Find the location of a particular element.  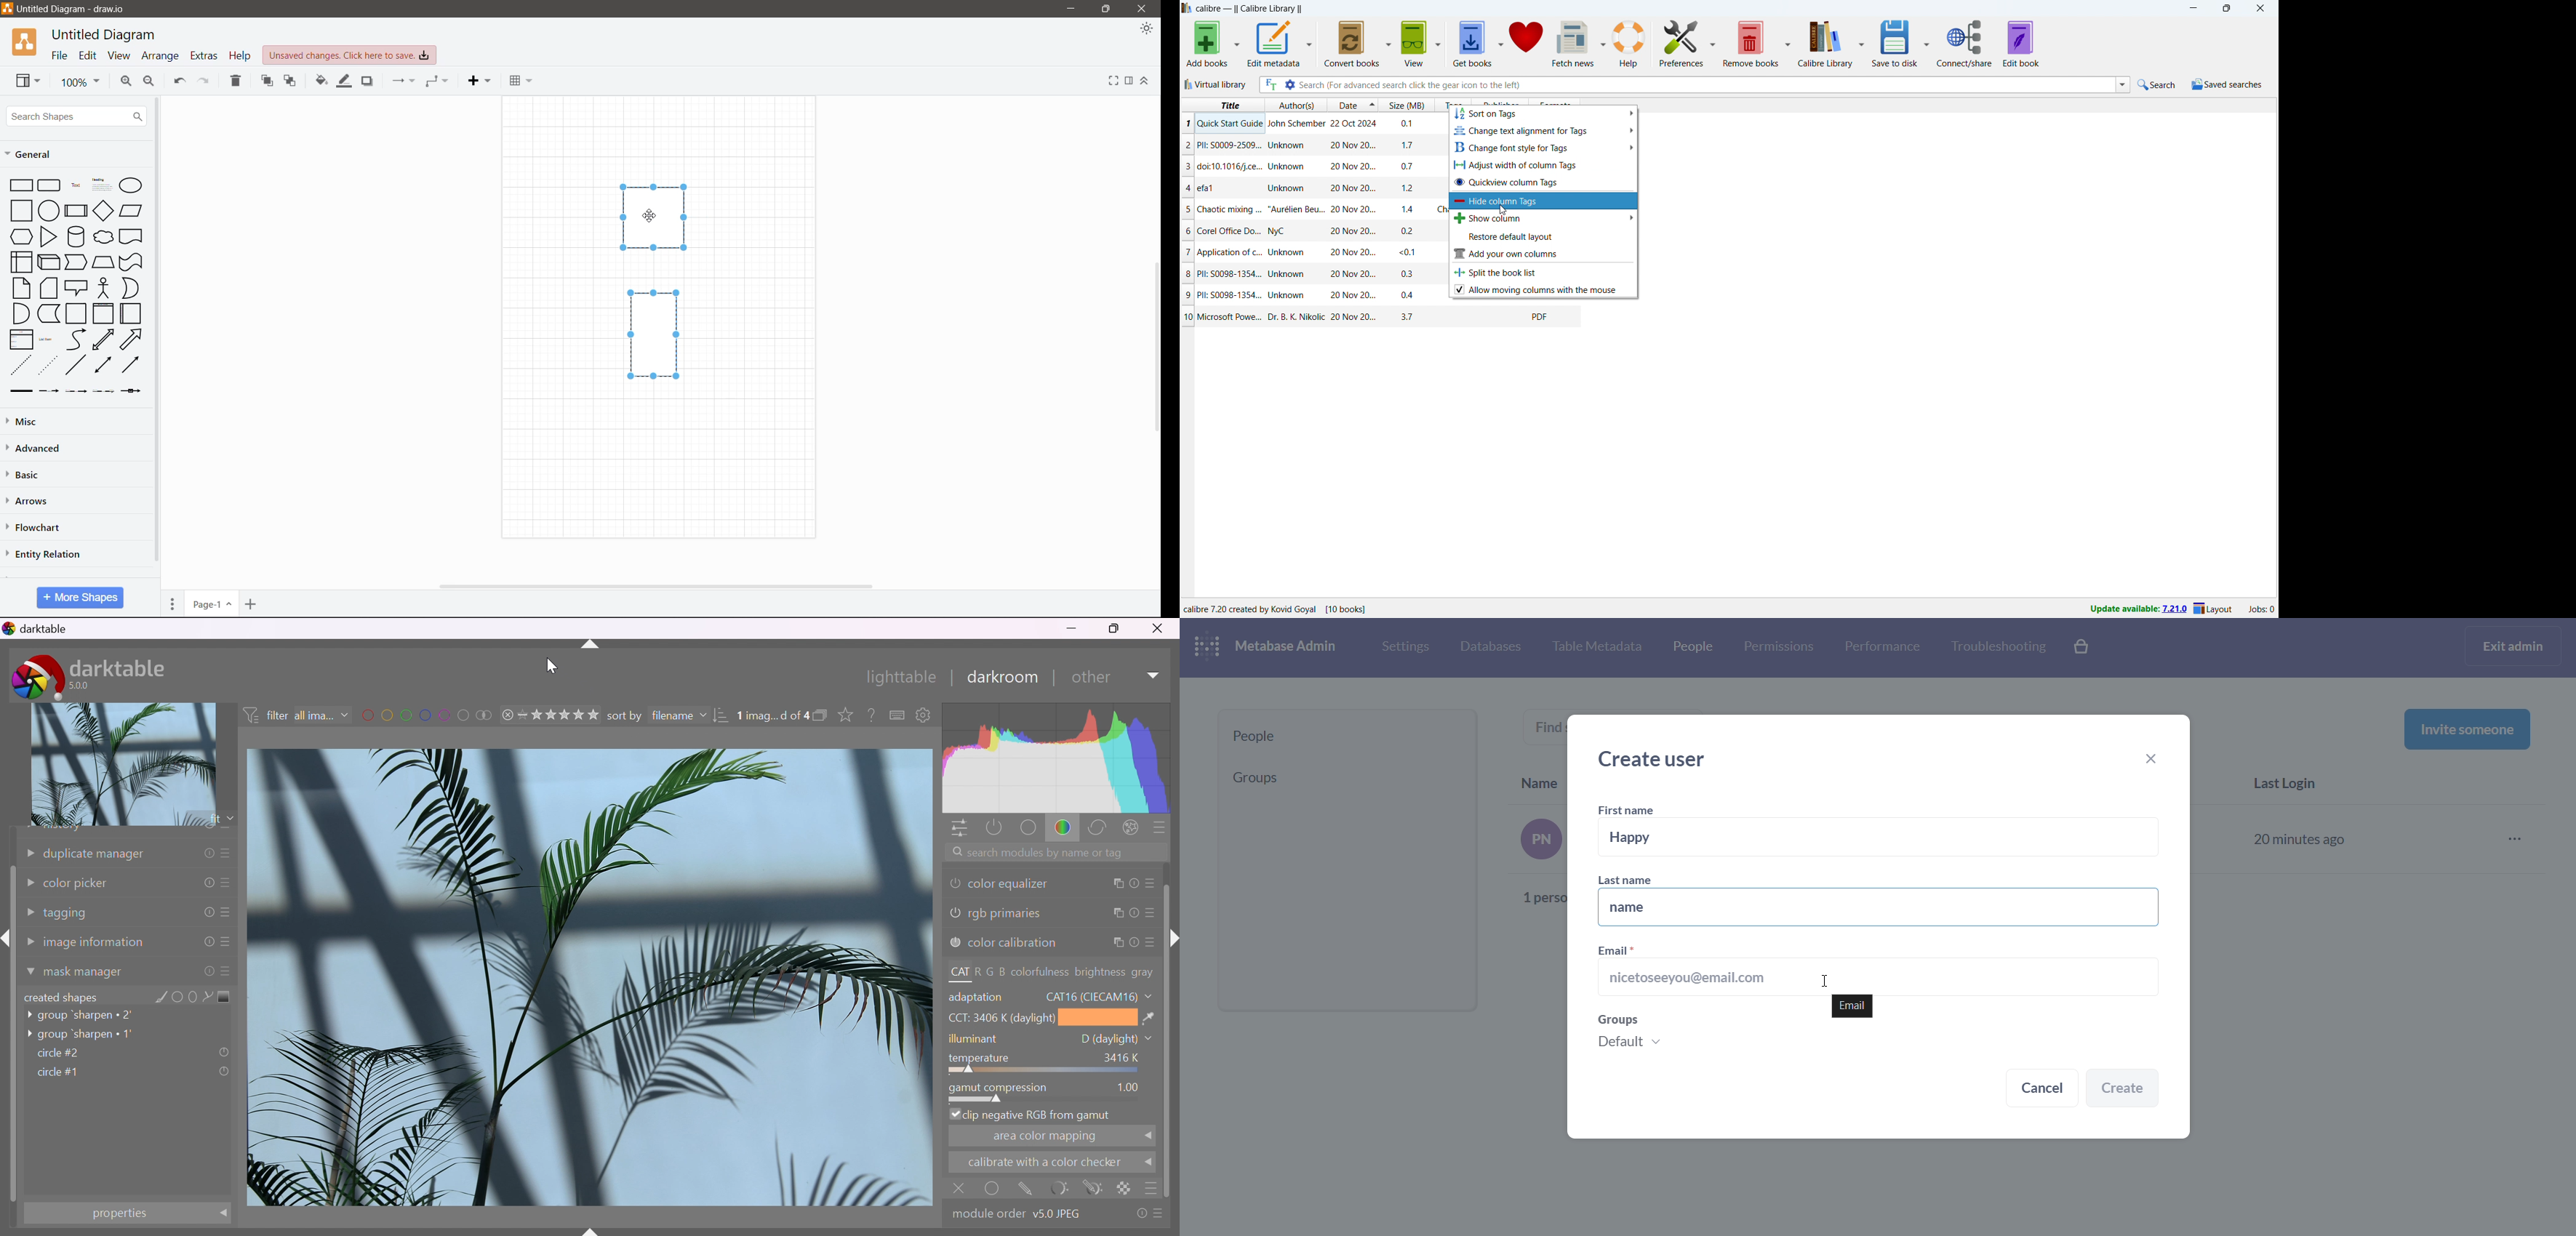

save to disk is located at coordinates (1895, 43).